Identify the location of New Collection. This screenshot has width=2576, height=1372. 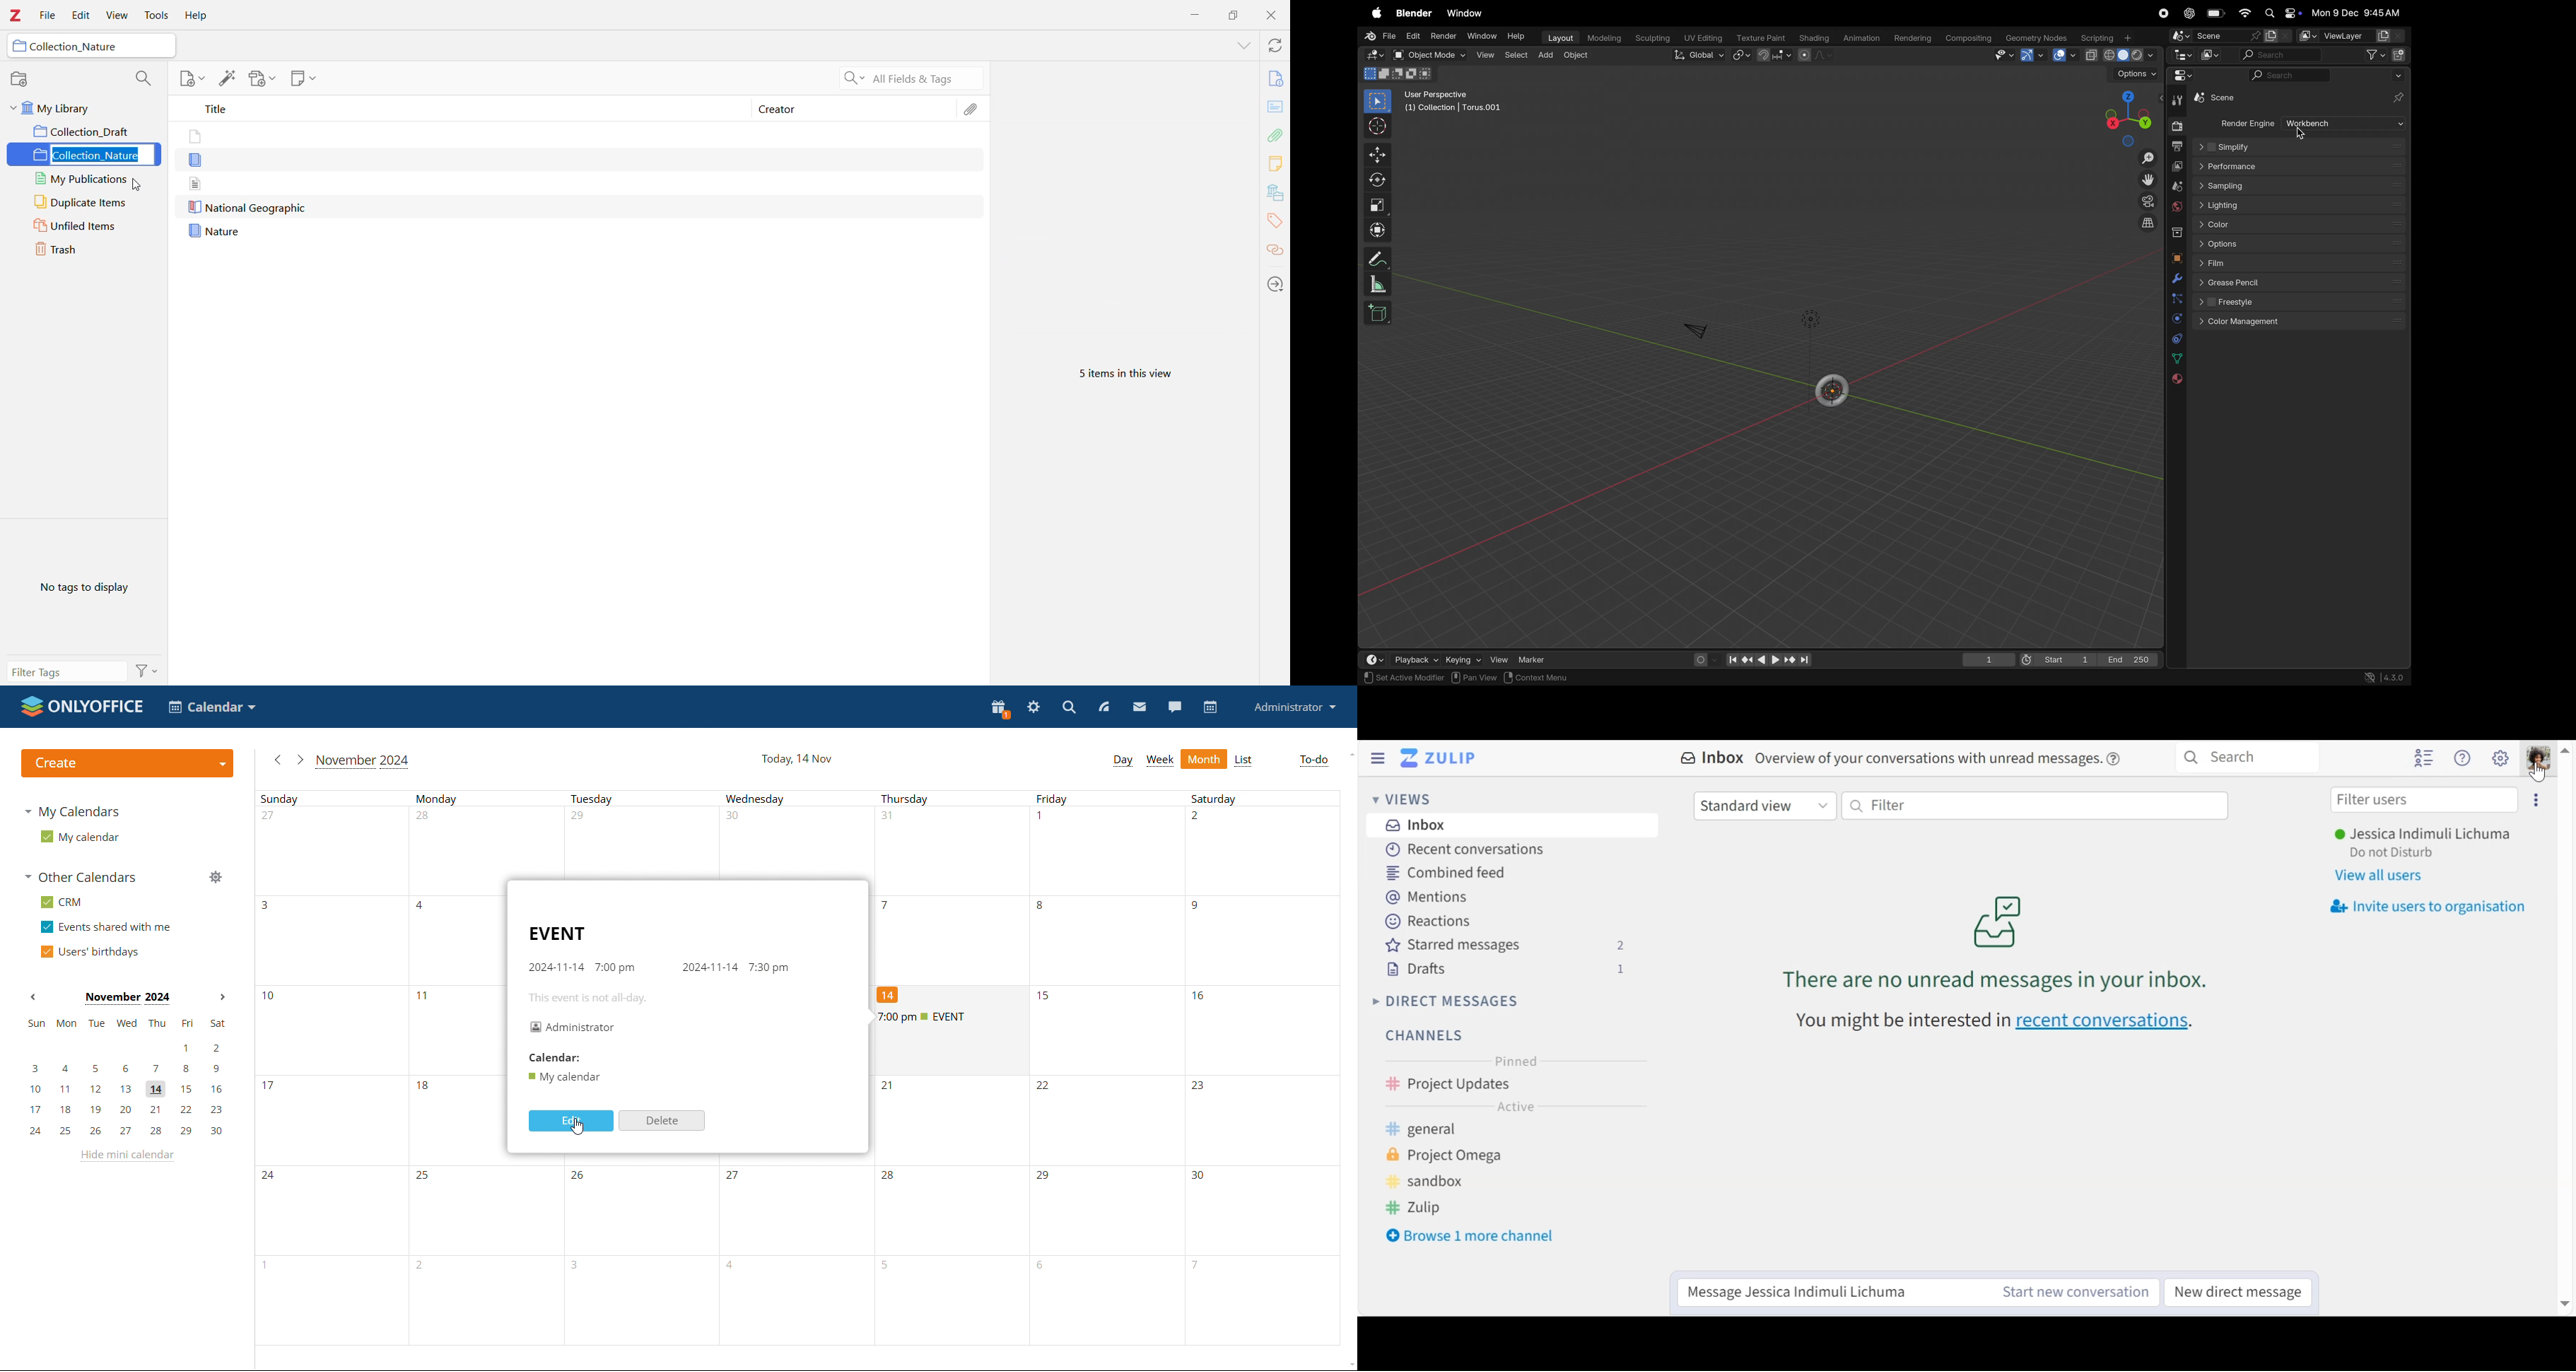
(19, 80).